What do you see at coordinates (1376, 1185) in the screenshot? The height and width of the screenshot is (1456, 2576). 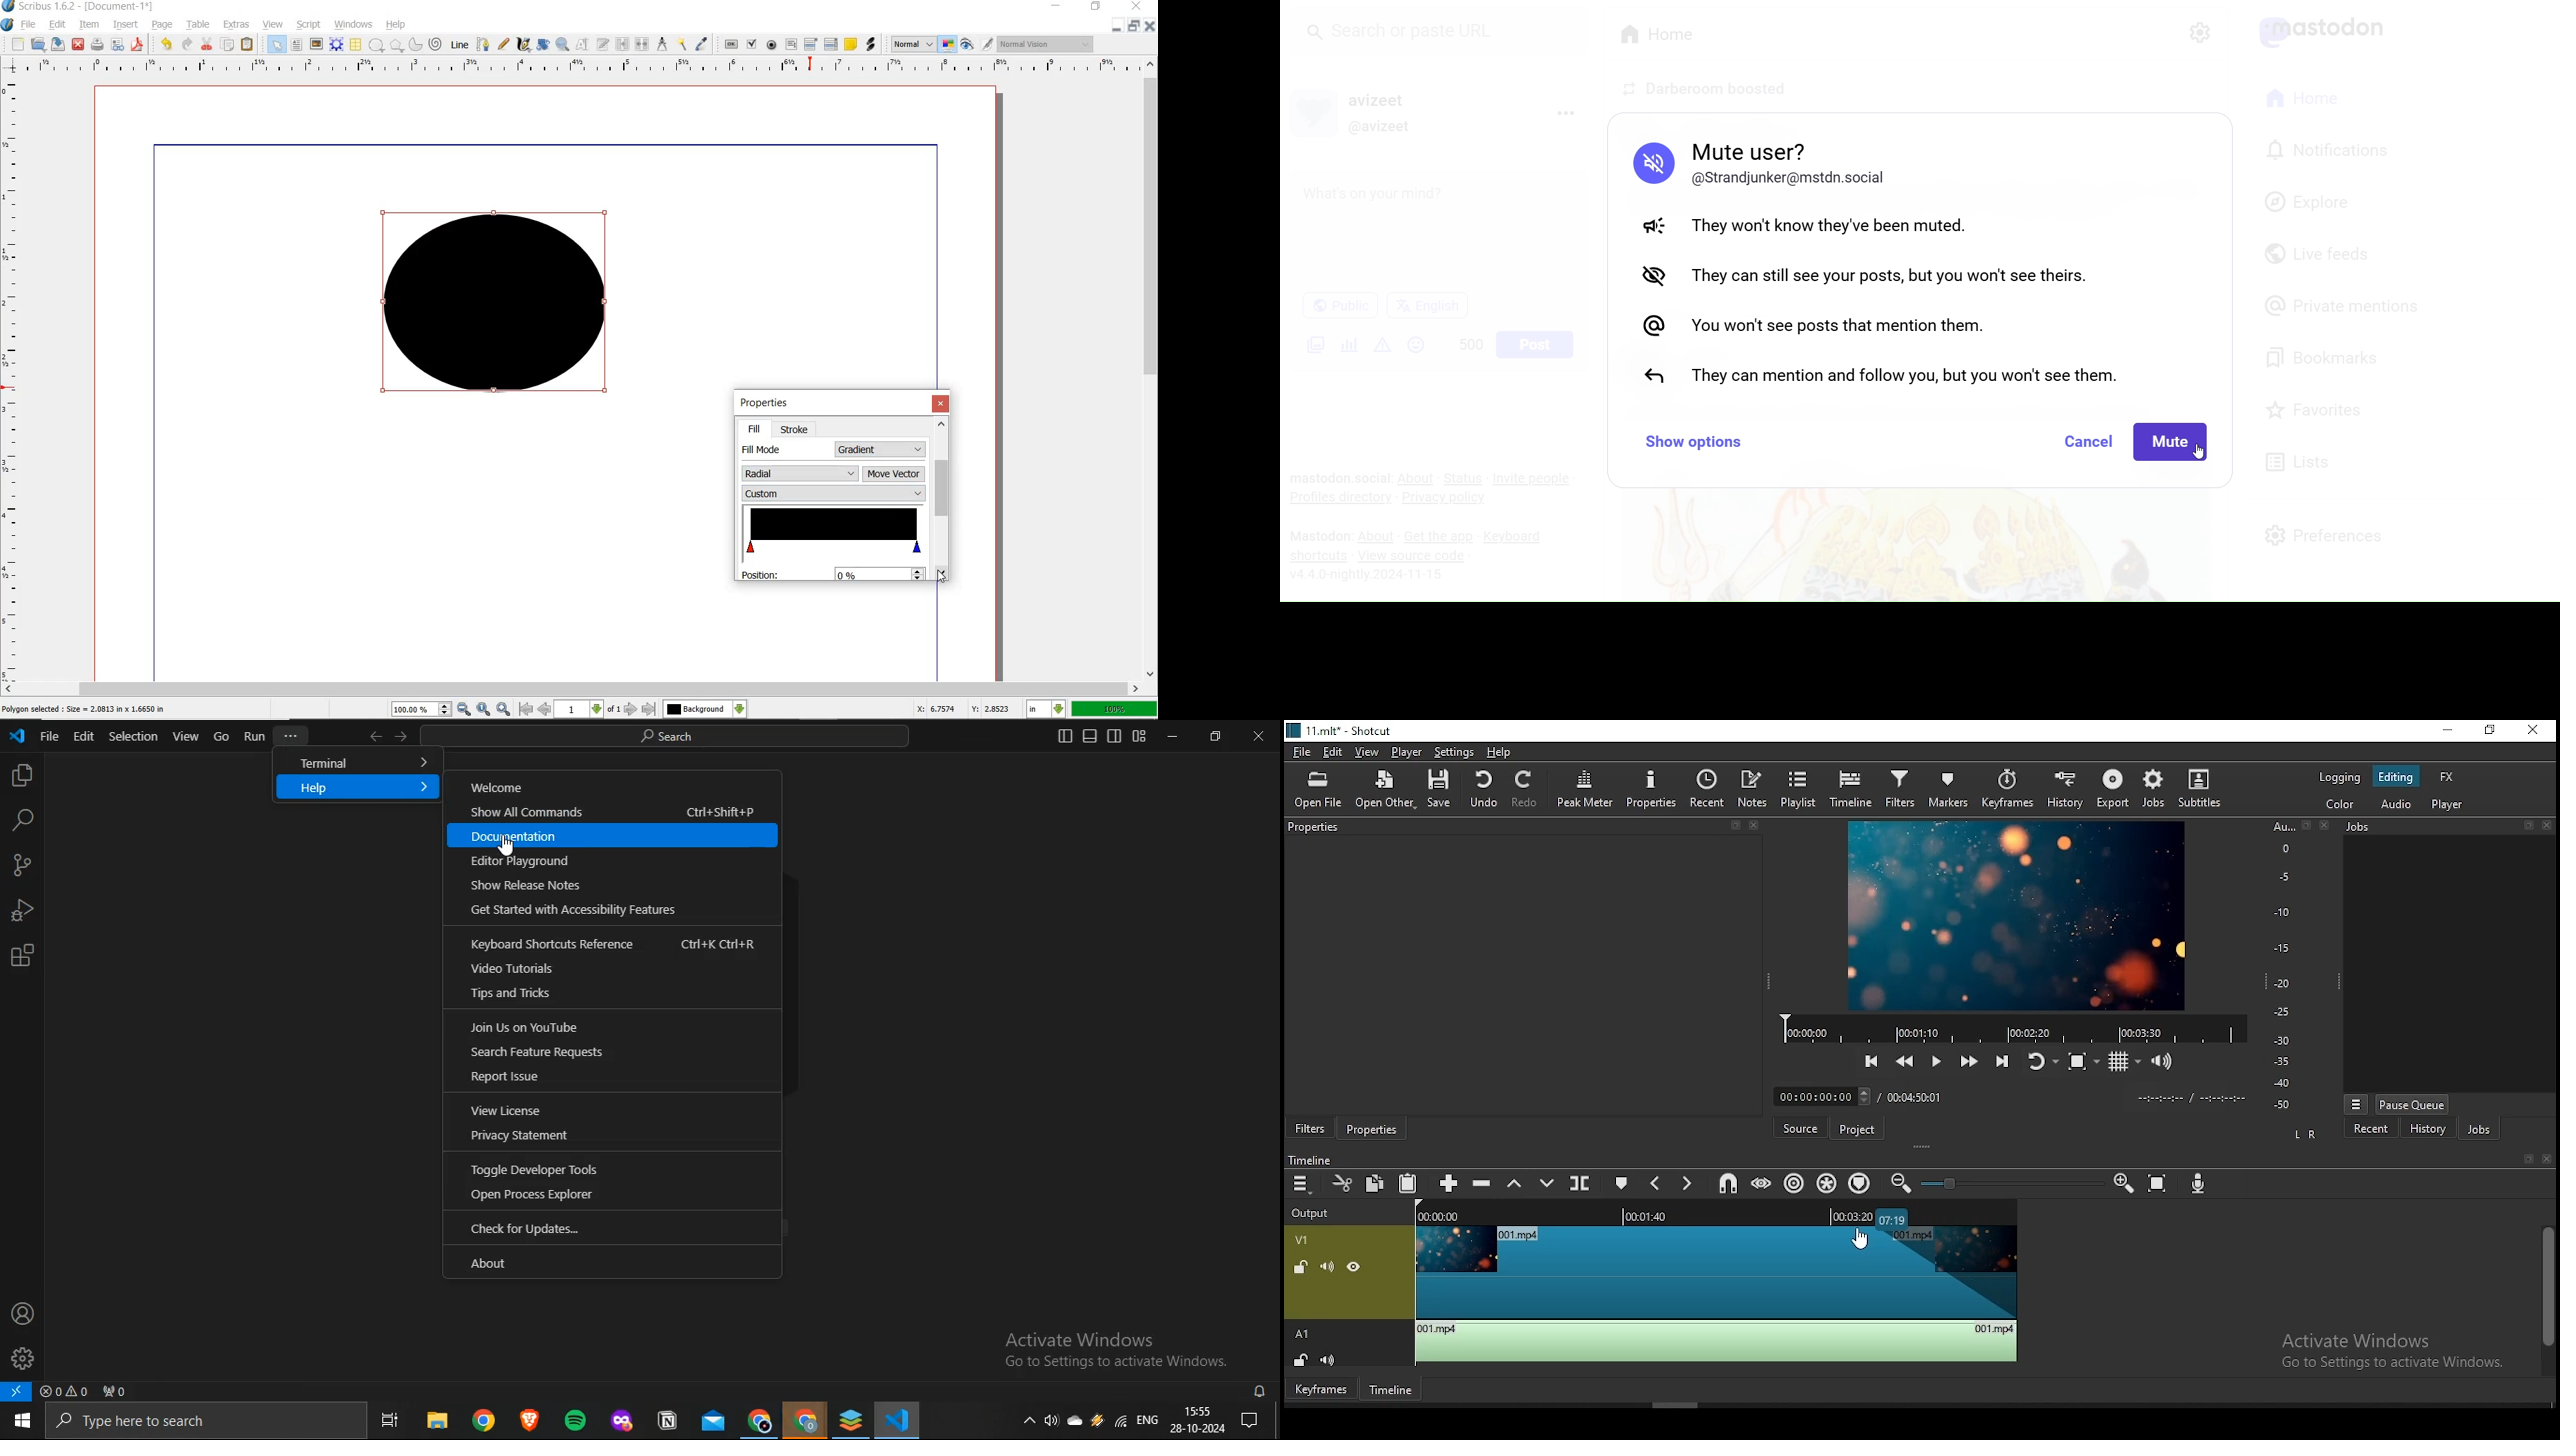 I see `copy` at bounding box center [1376, 1185].